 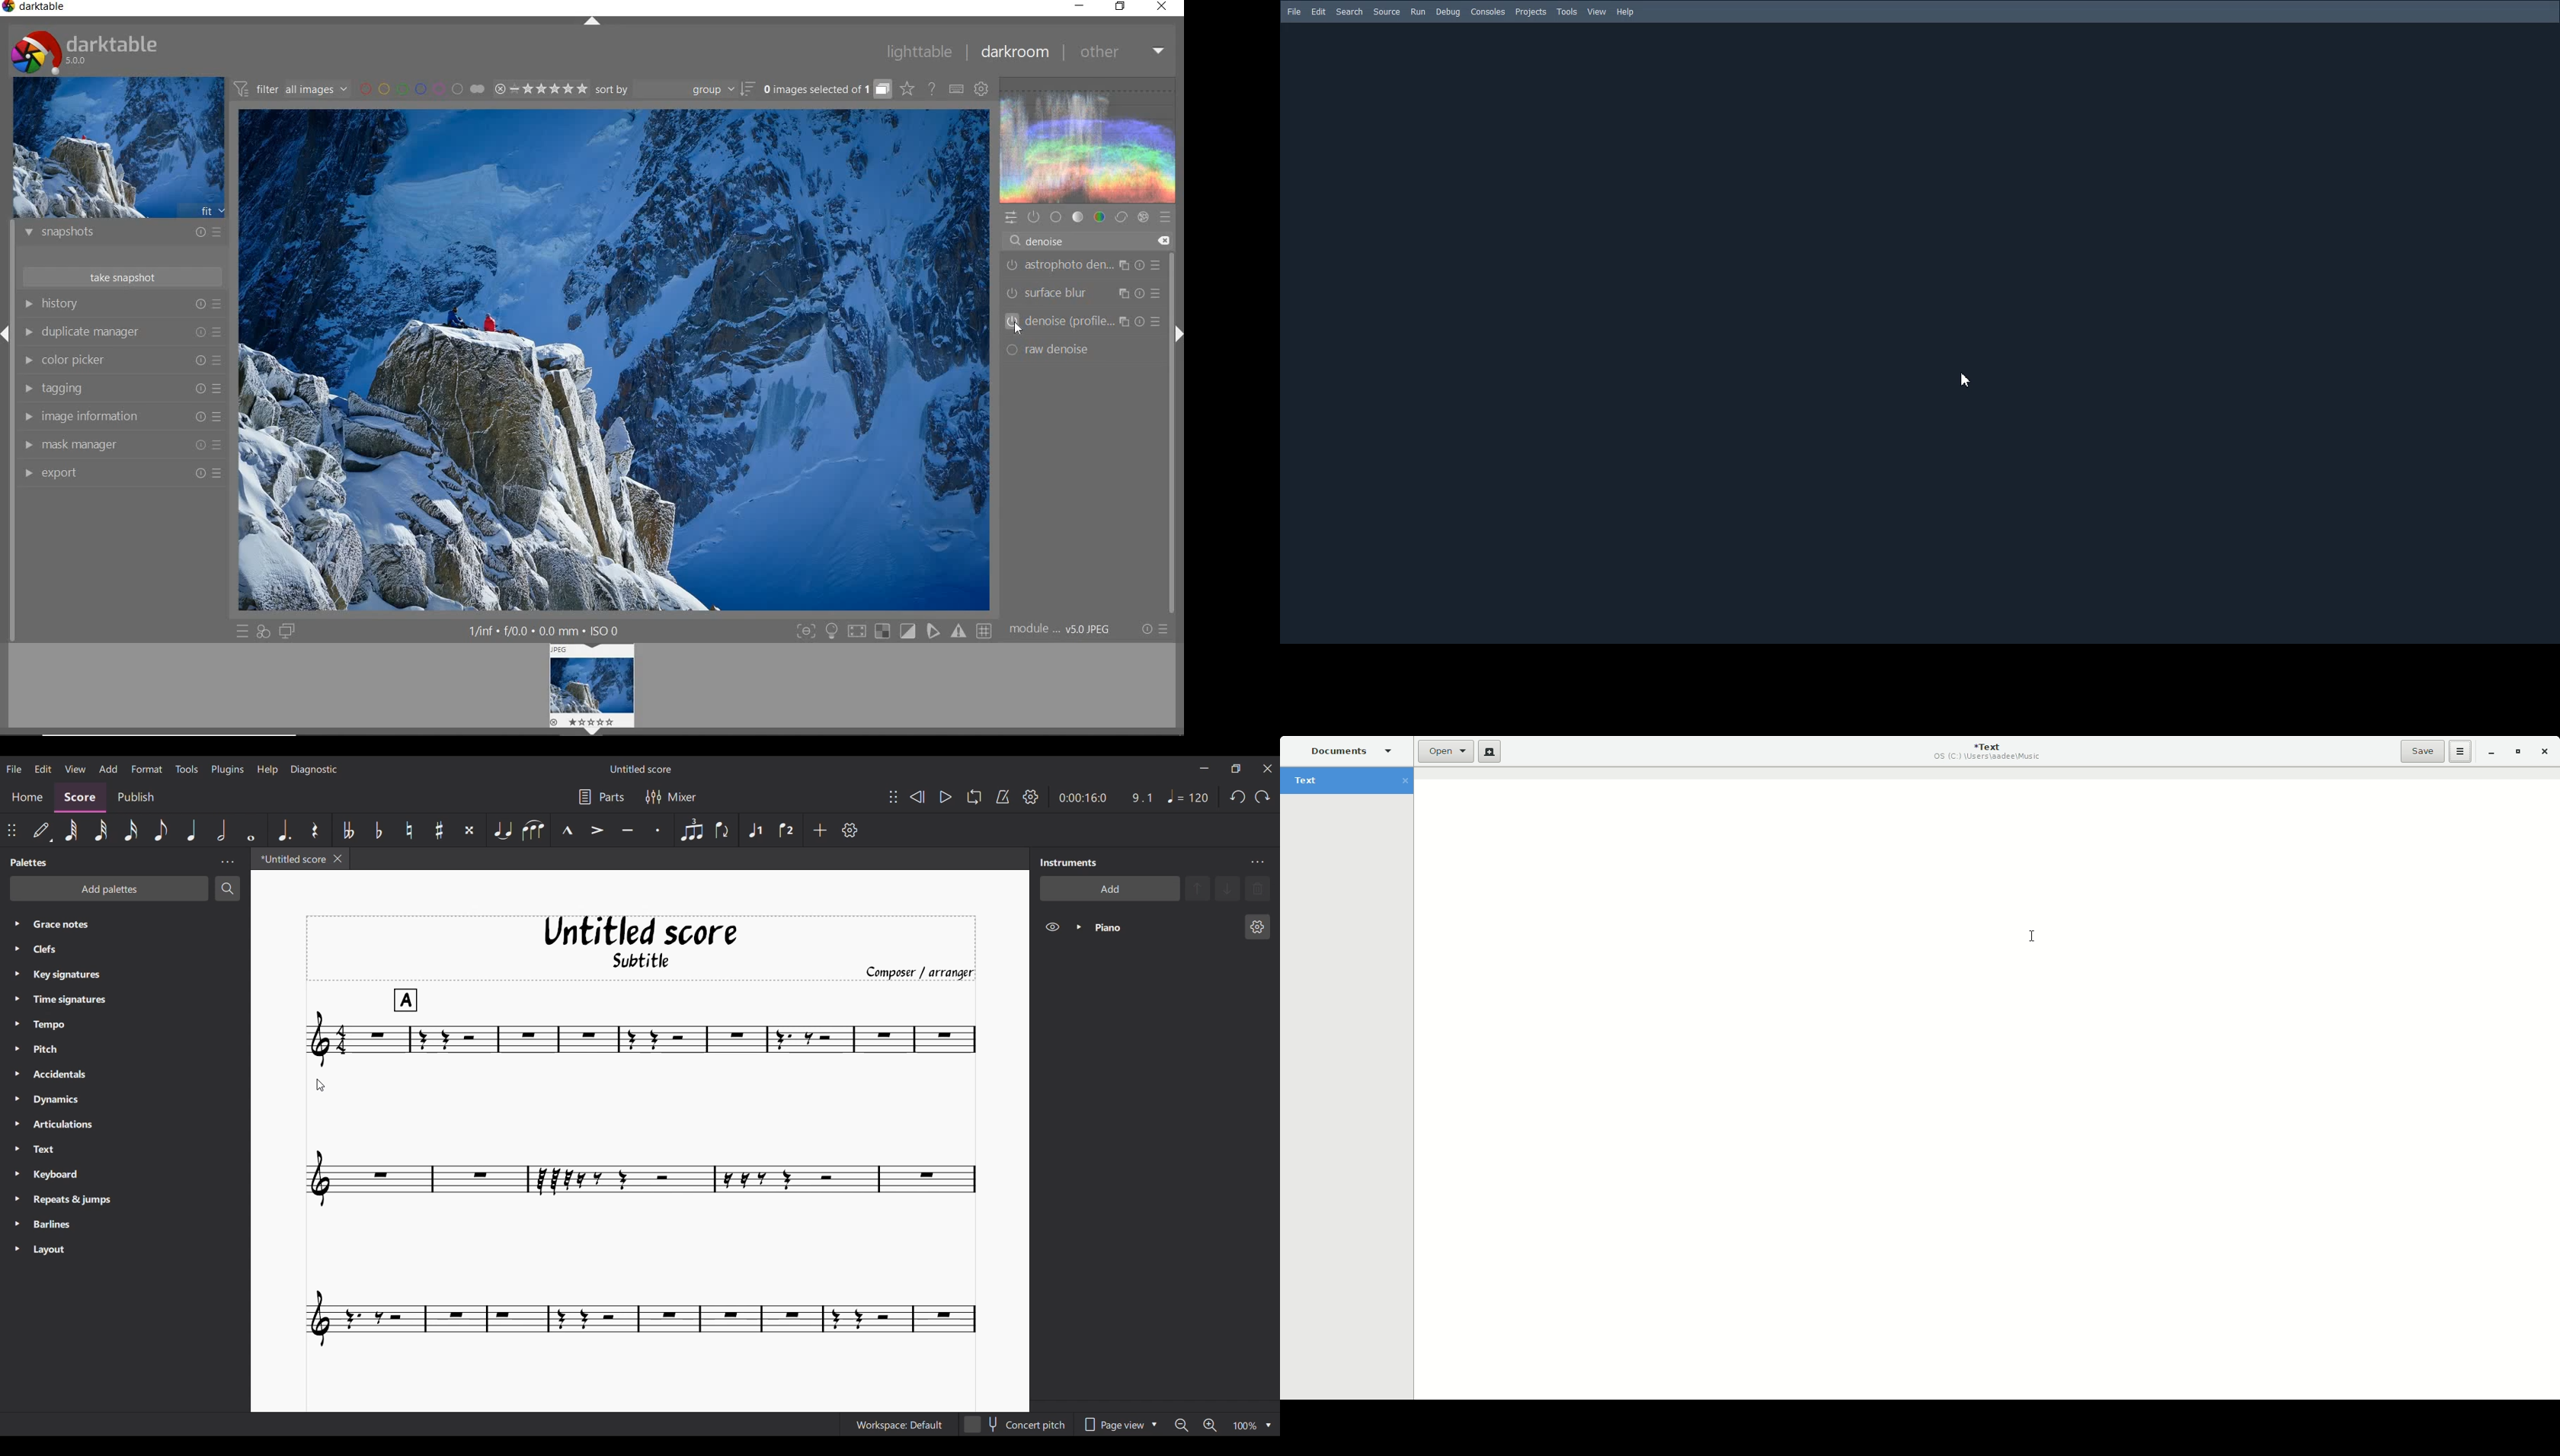 I want to click on Close interface, so click(x=1267, y=769).